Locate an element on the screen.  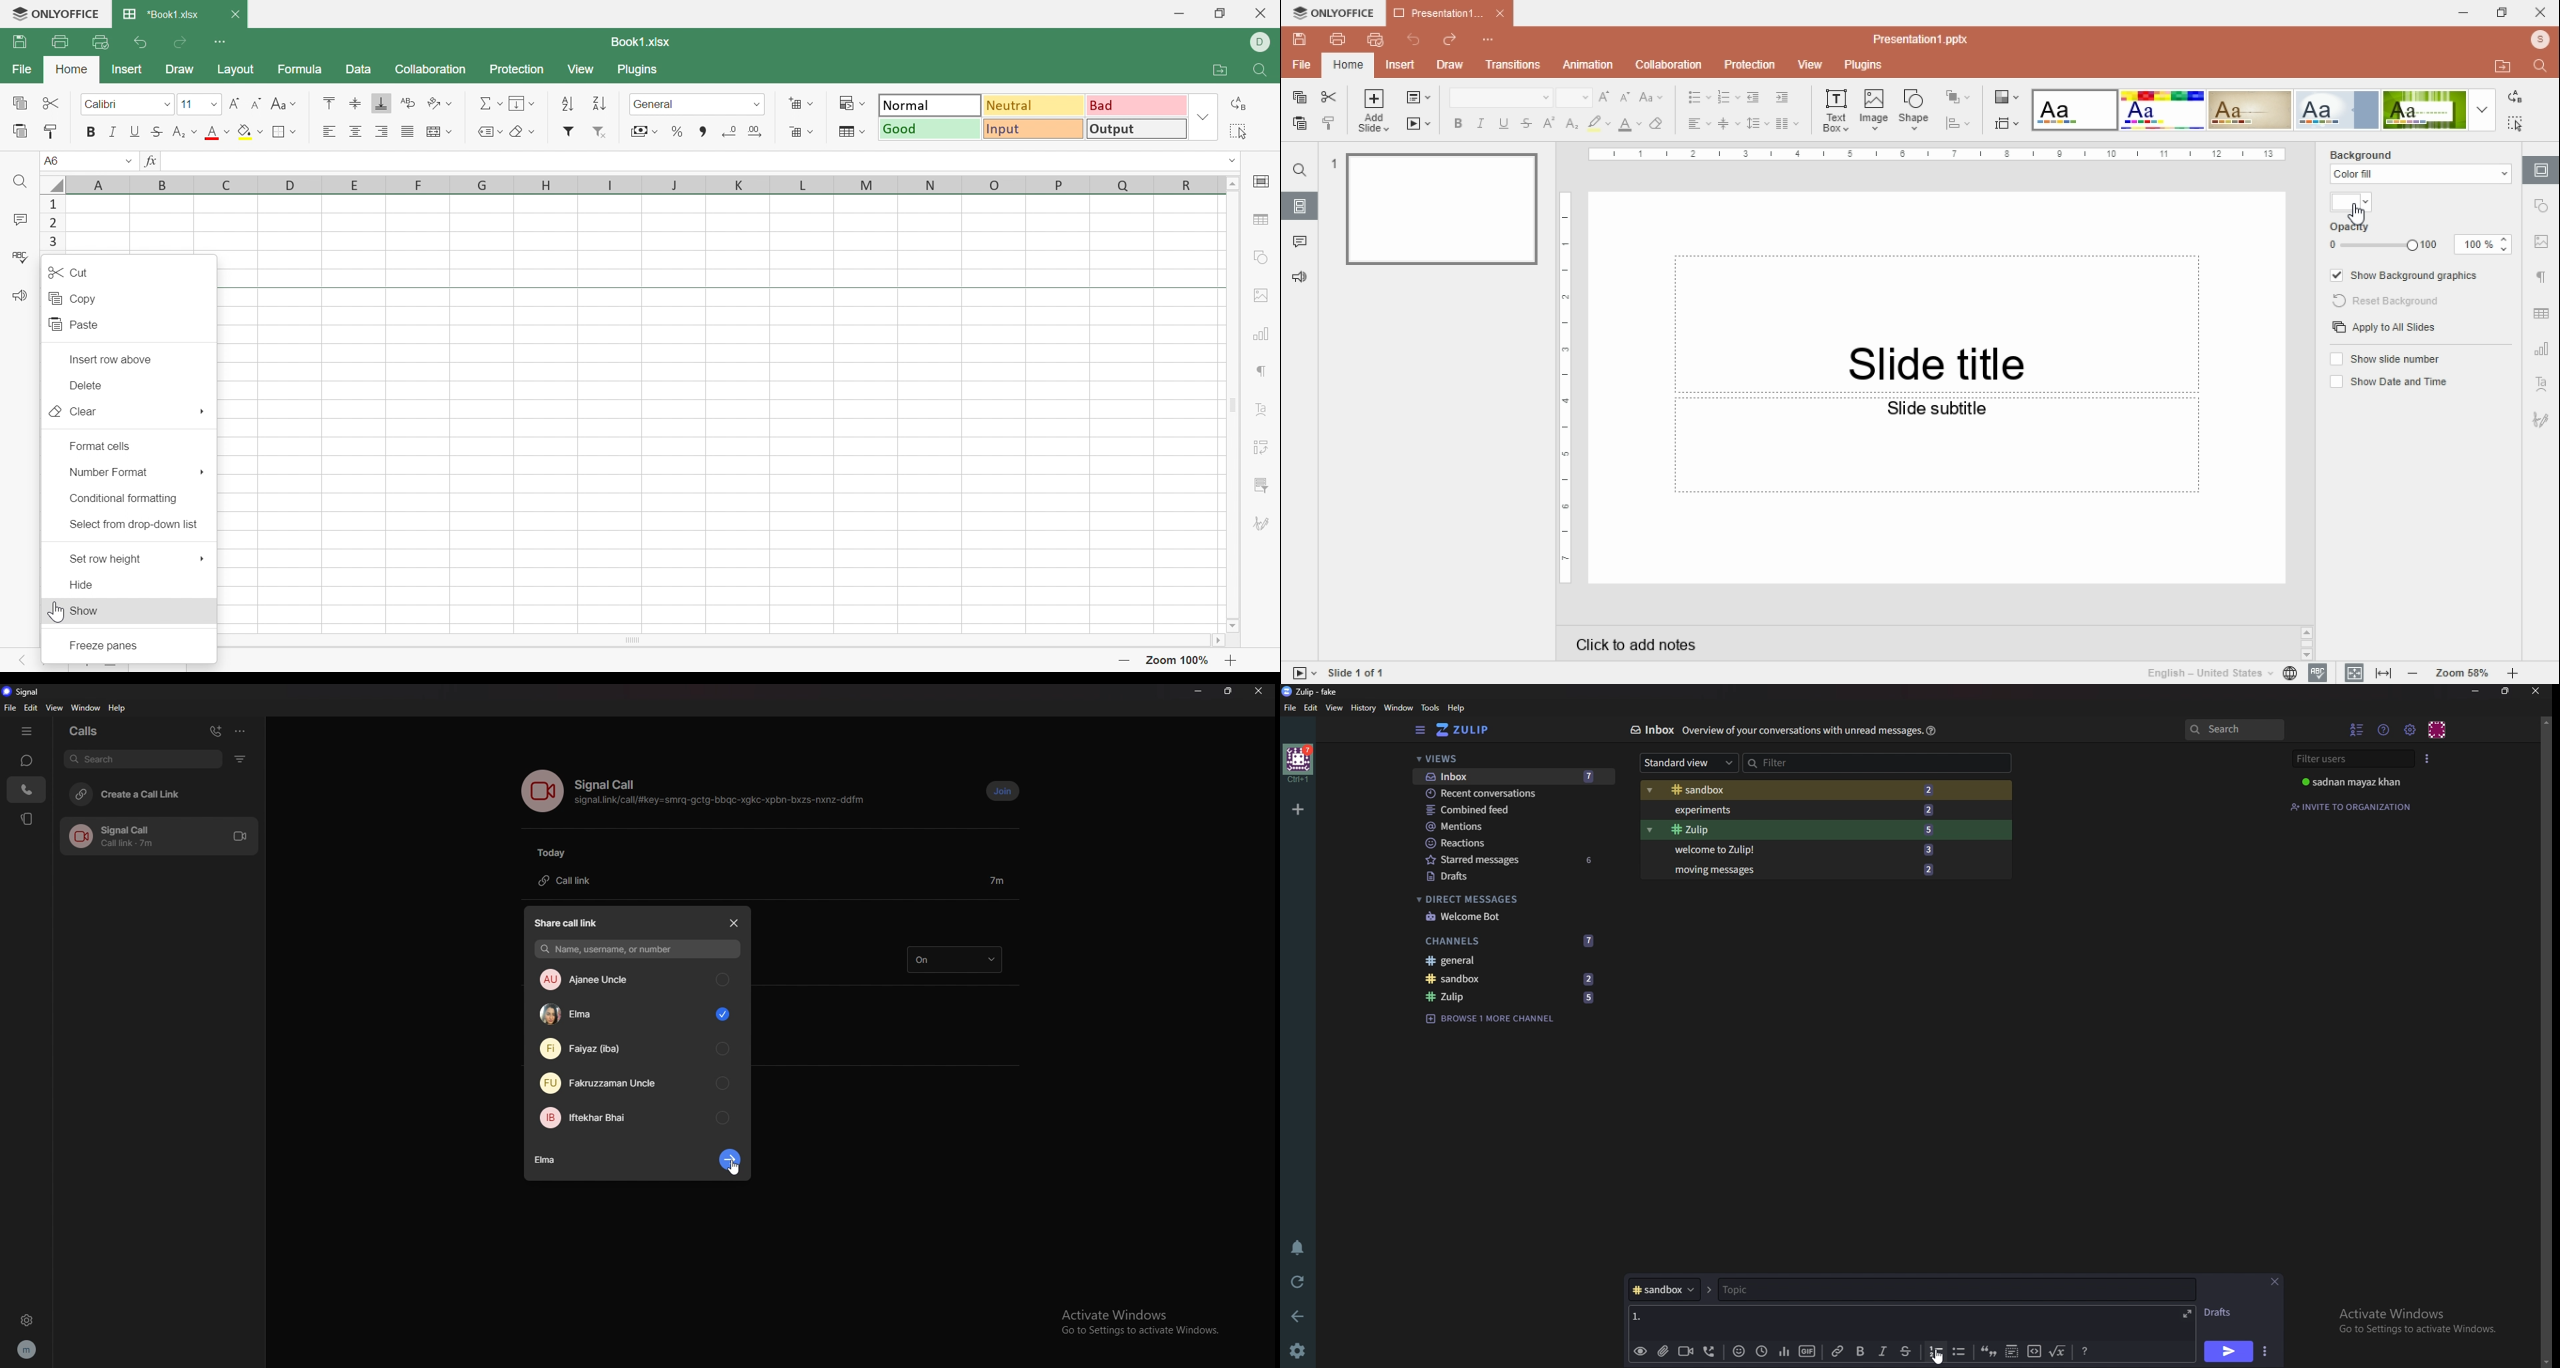
strikethrough is located at coordinates (1526, 123).